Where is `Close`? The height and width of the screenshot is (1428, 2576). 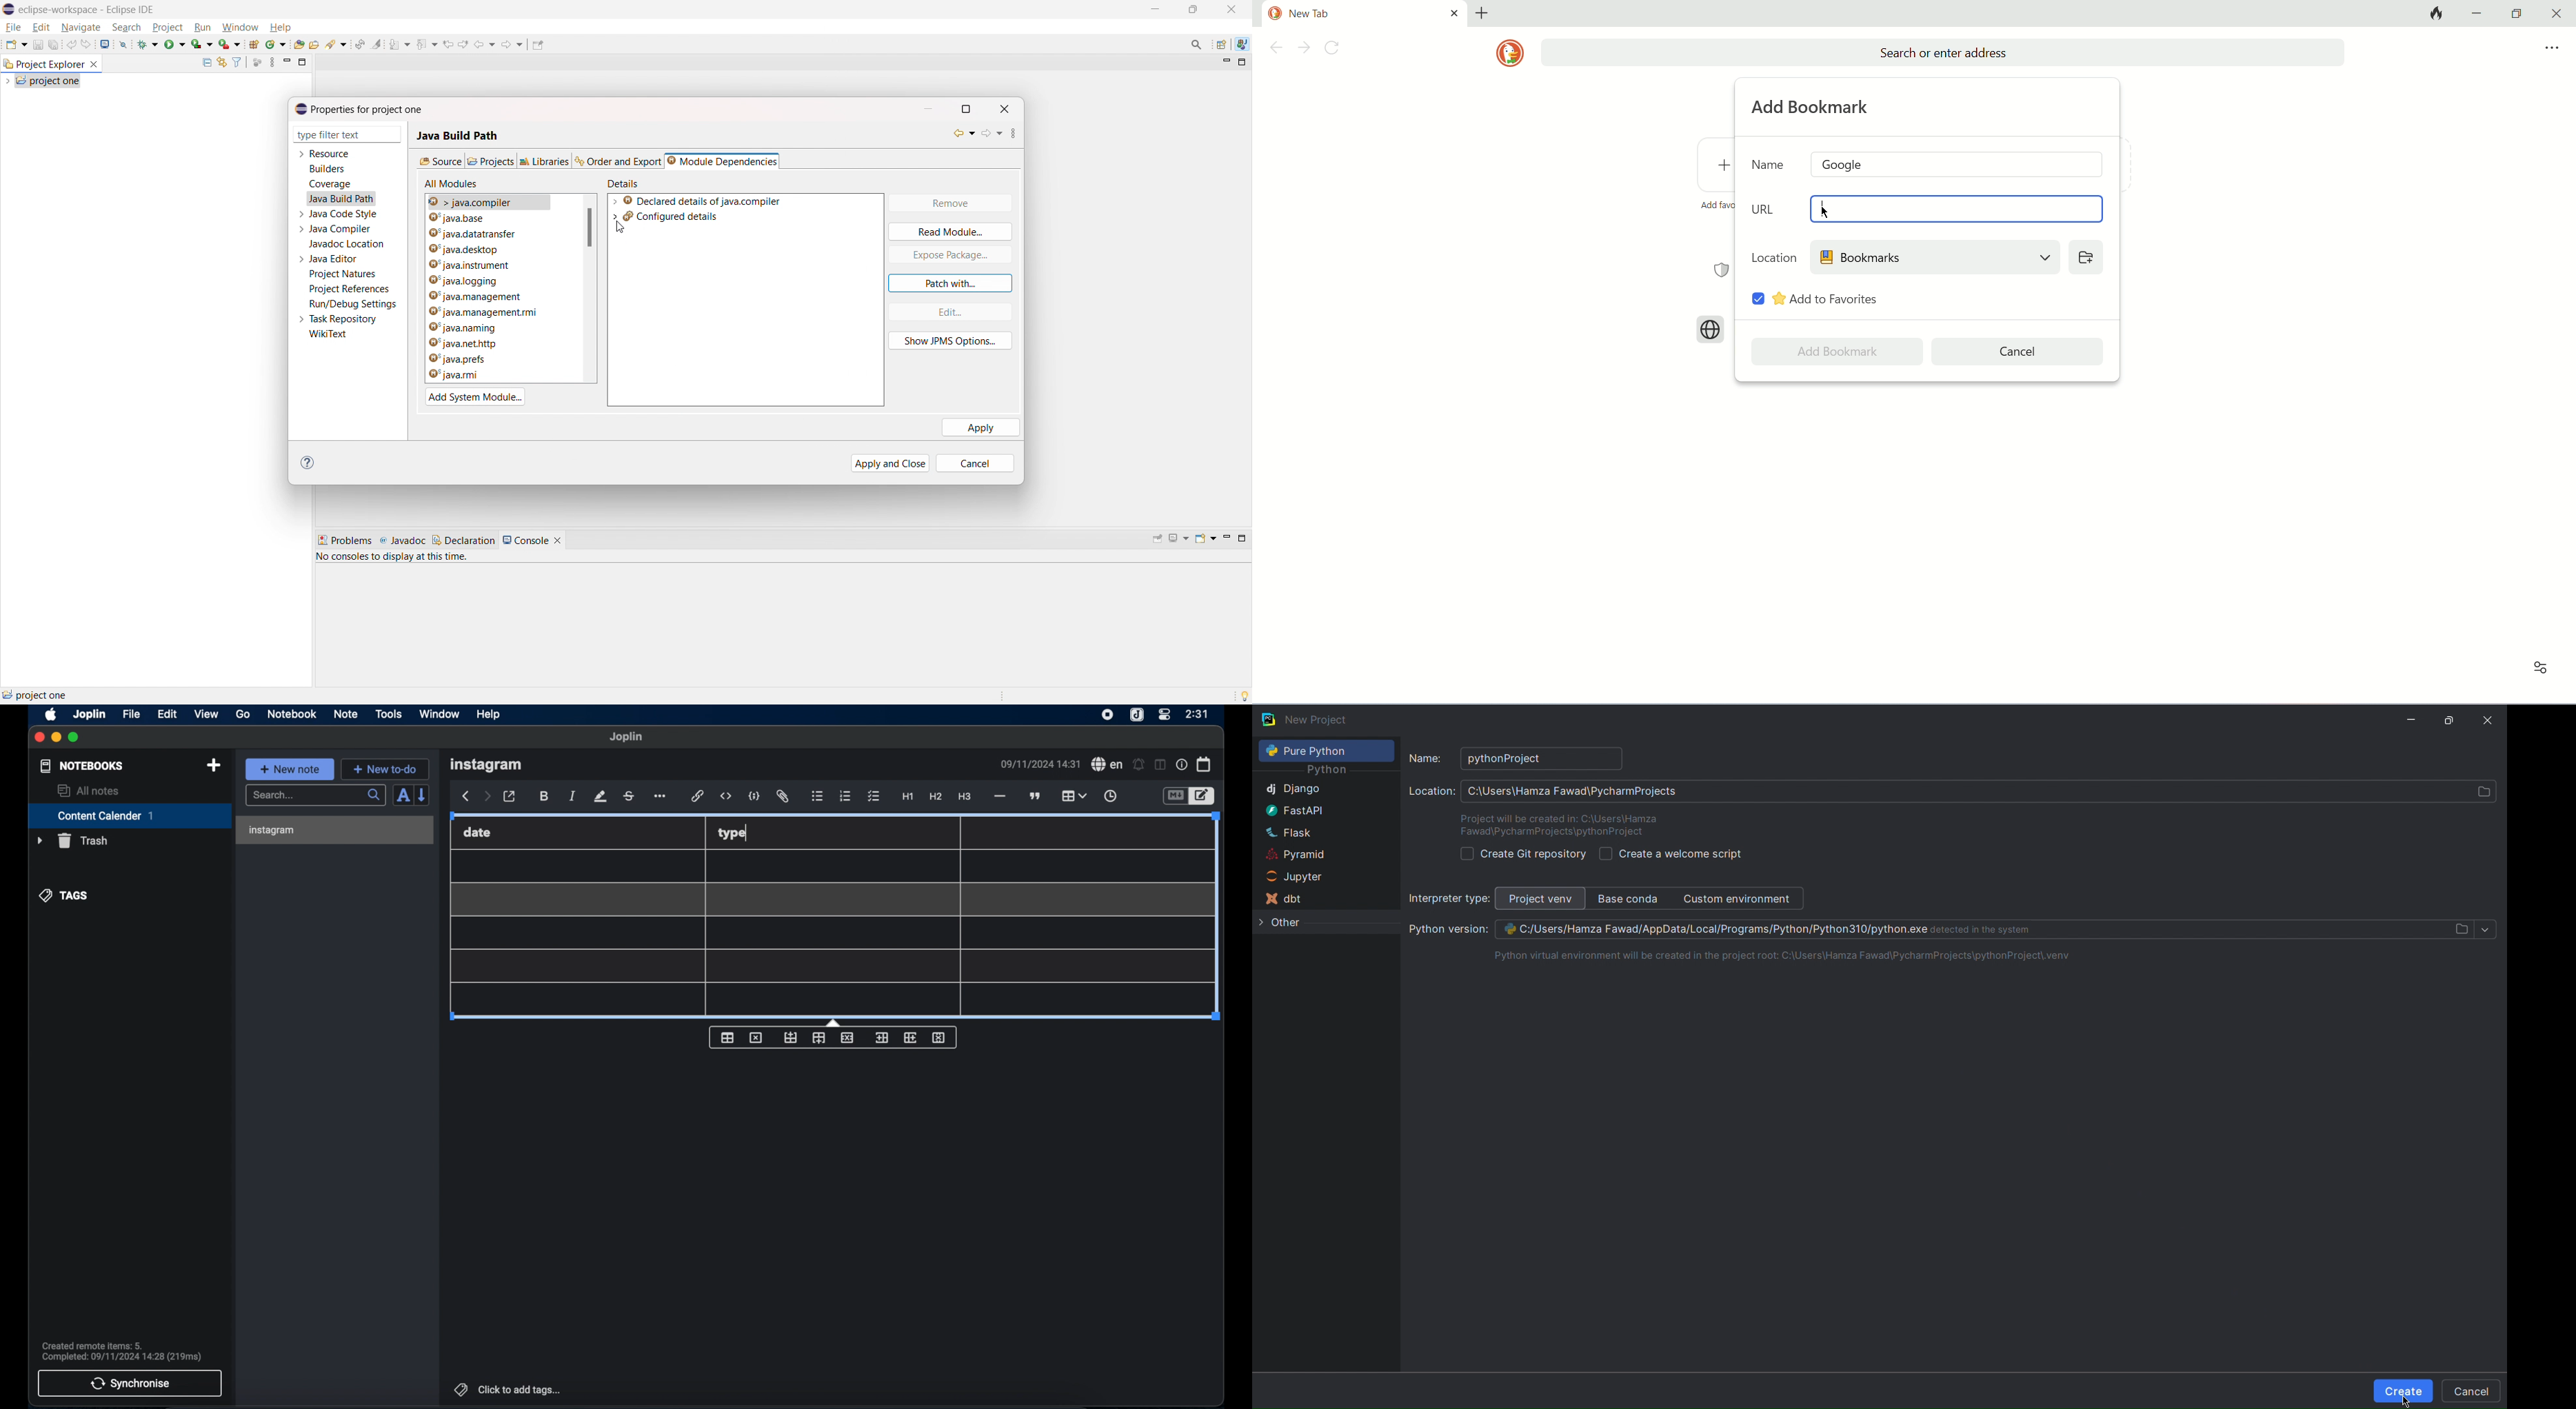
Close is located at coordinates (2489, 719).